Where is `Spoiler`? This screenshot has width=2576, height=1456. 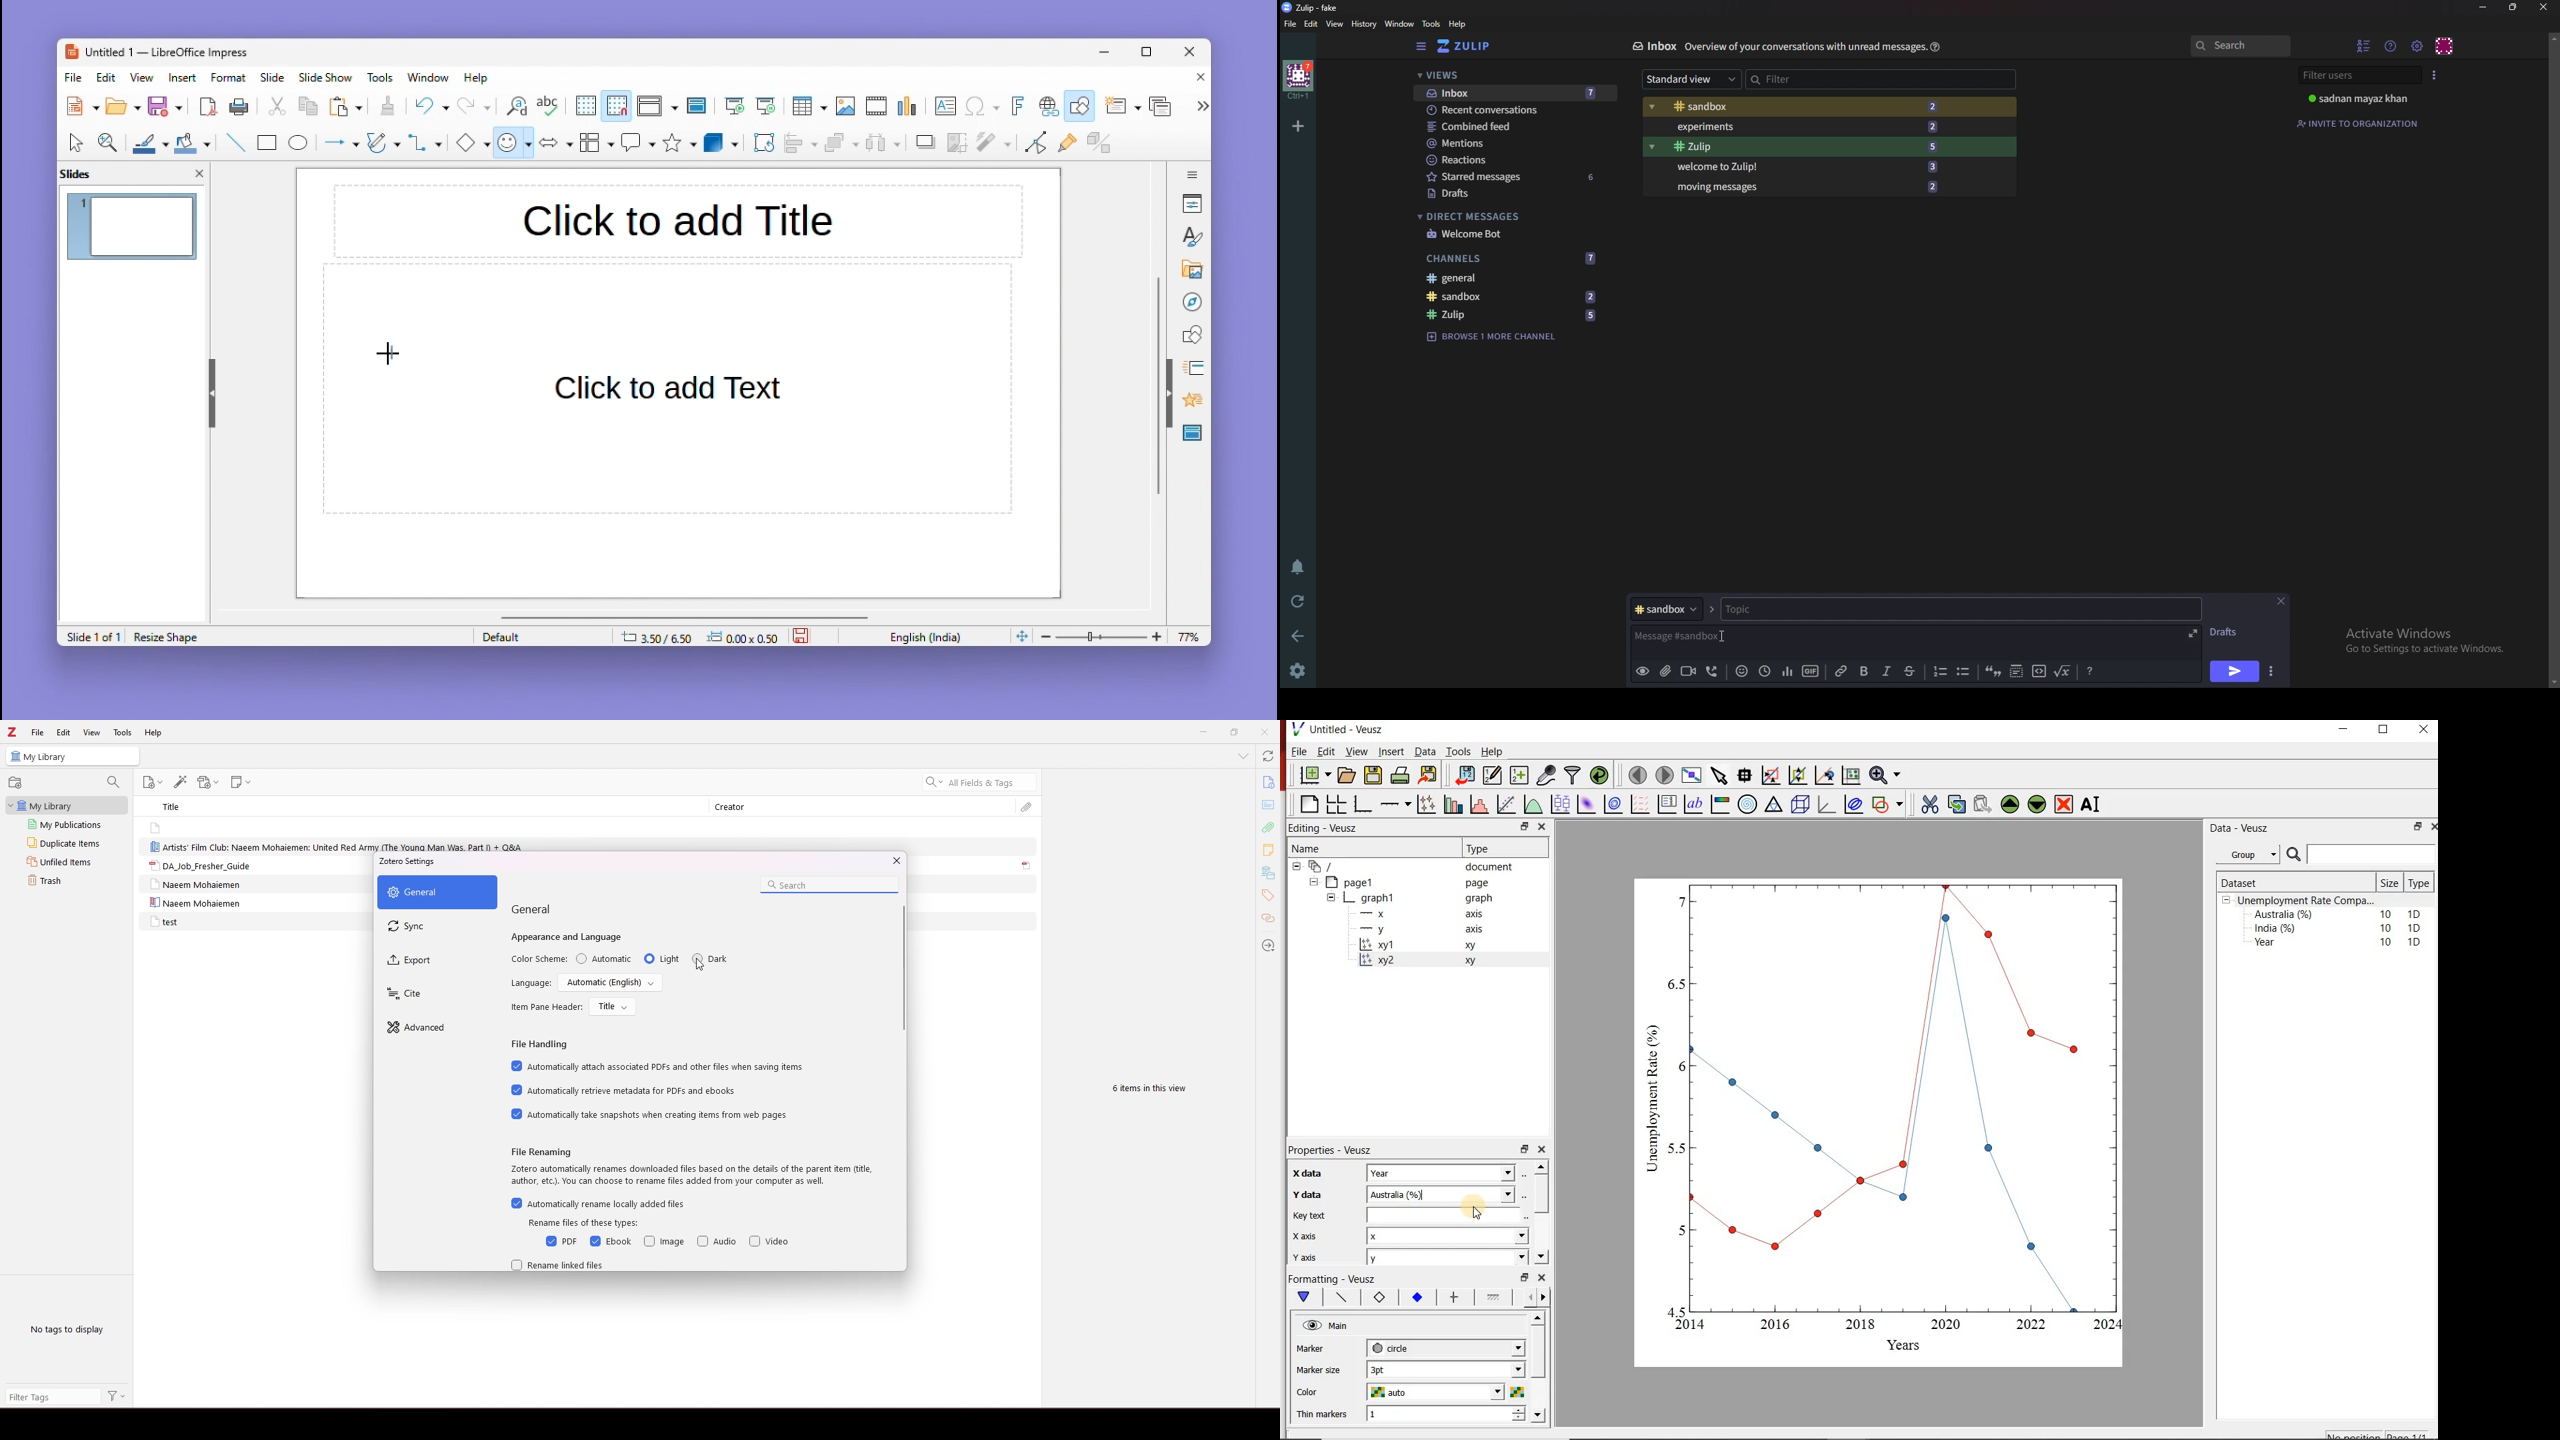
Spoiler is located at coordinates (2015, 673).